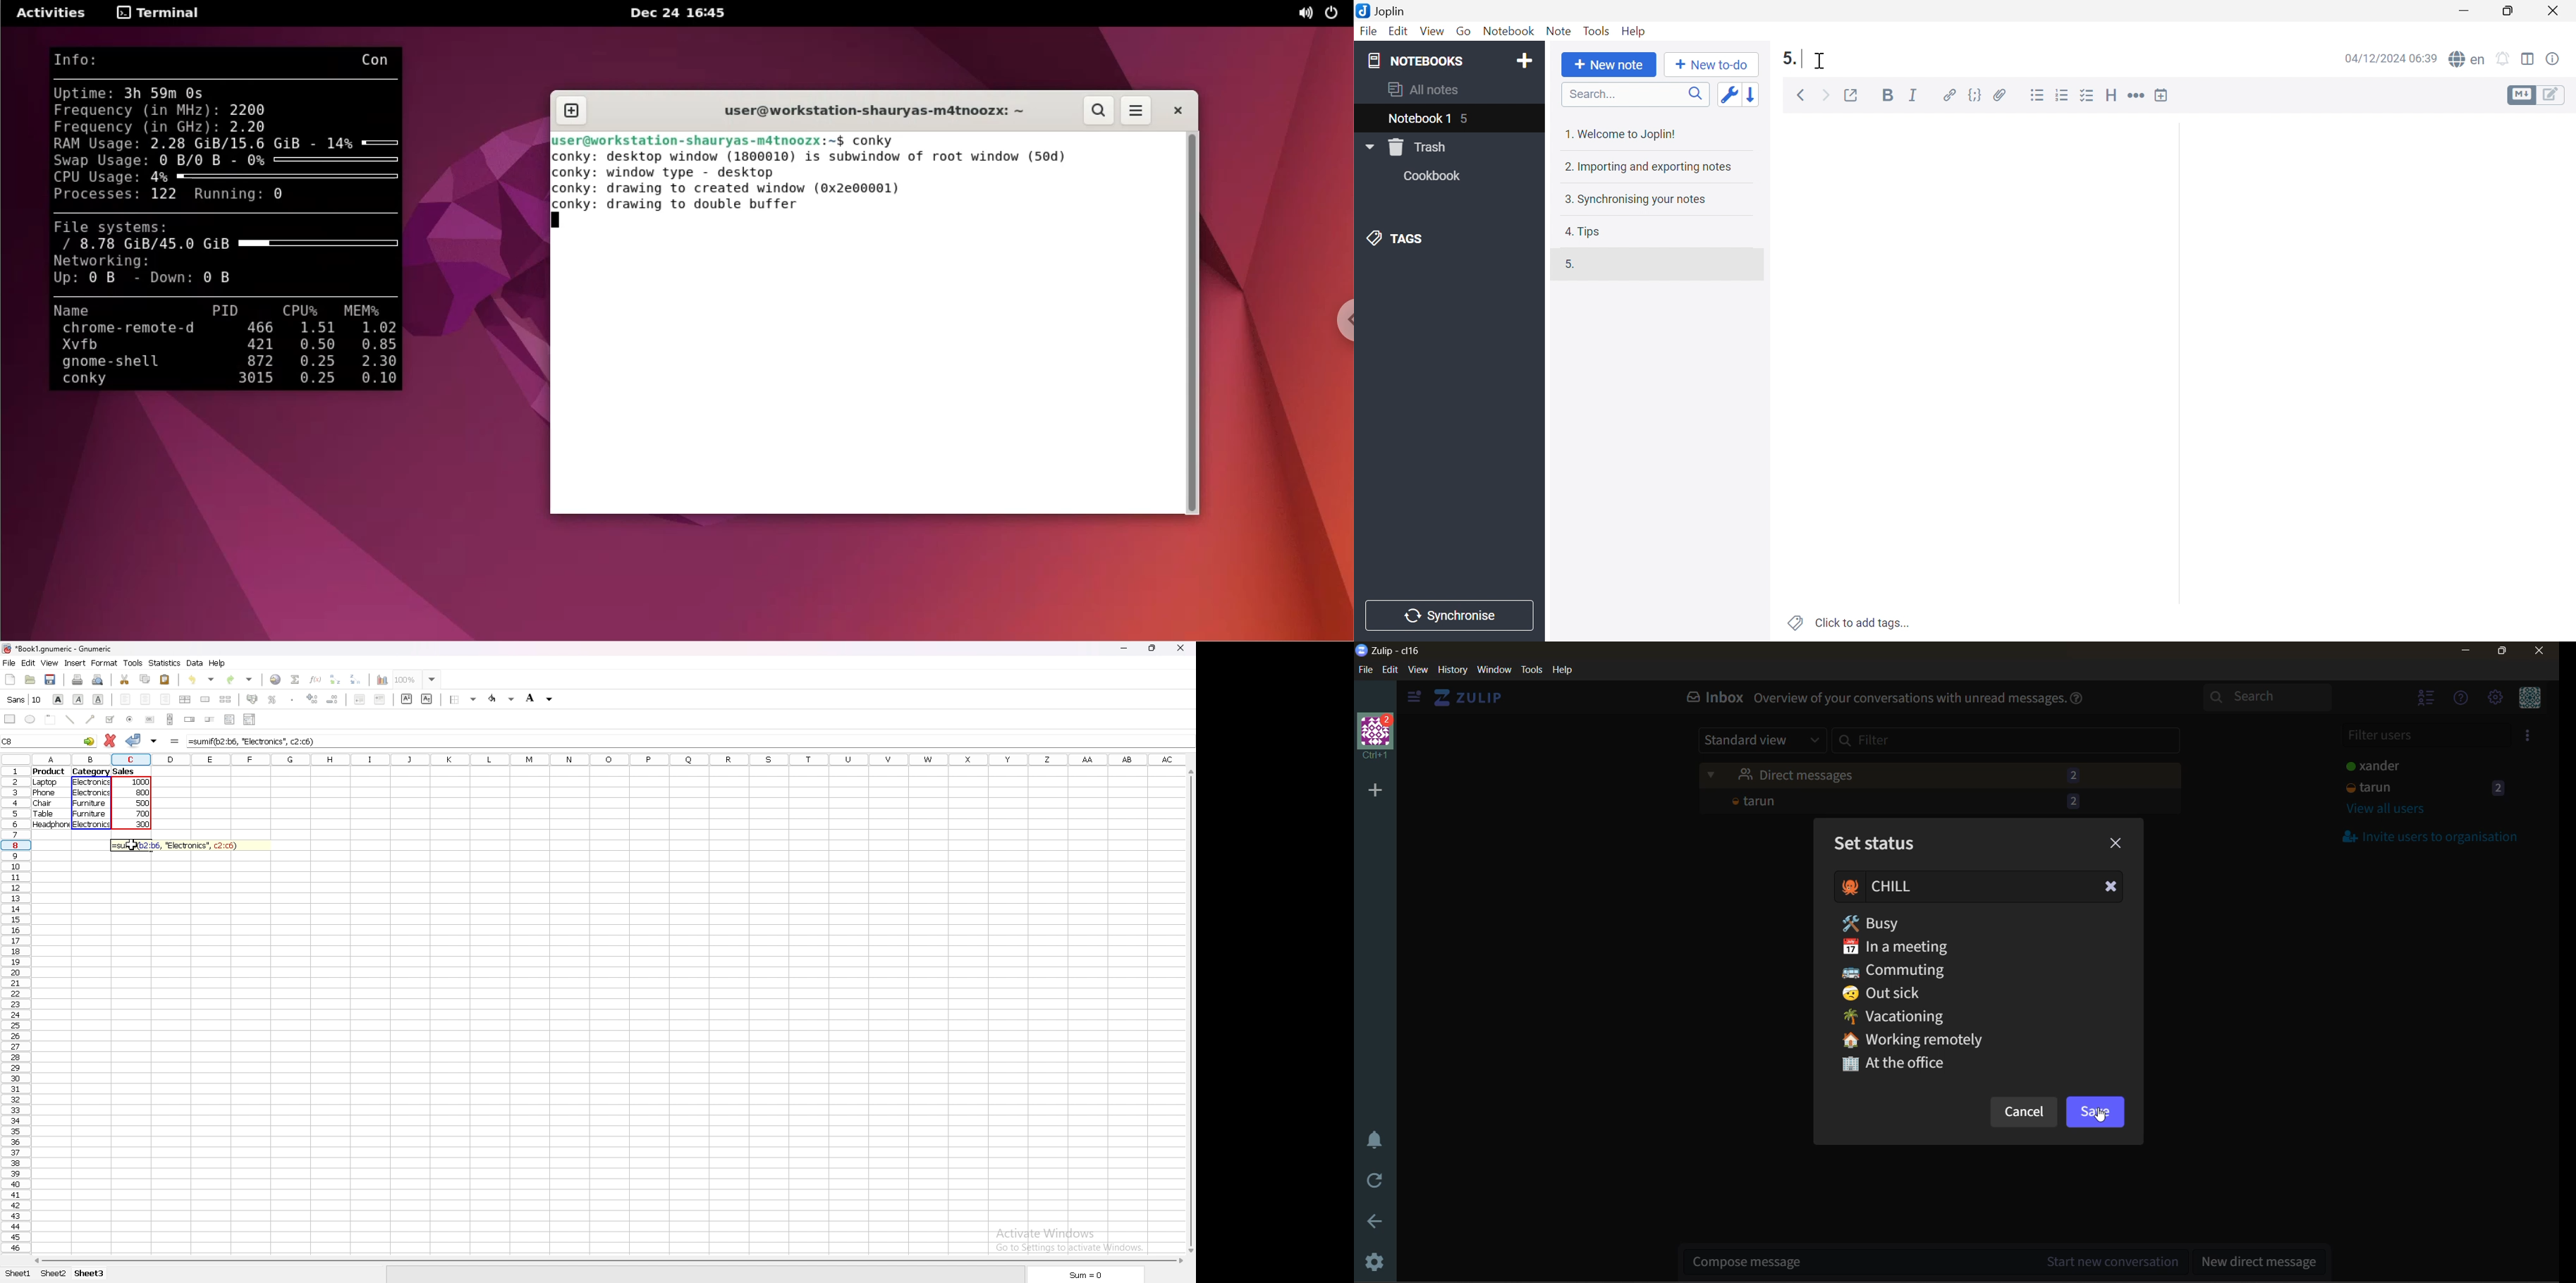 This screenshot has width=2576, height=1288. I want to click on window, so click(1496, 671).